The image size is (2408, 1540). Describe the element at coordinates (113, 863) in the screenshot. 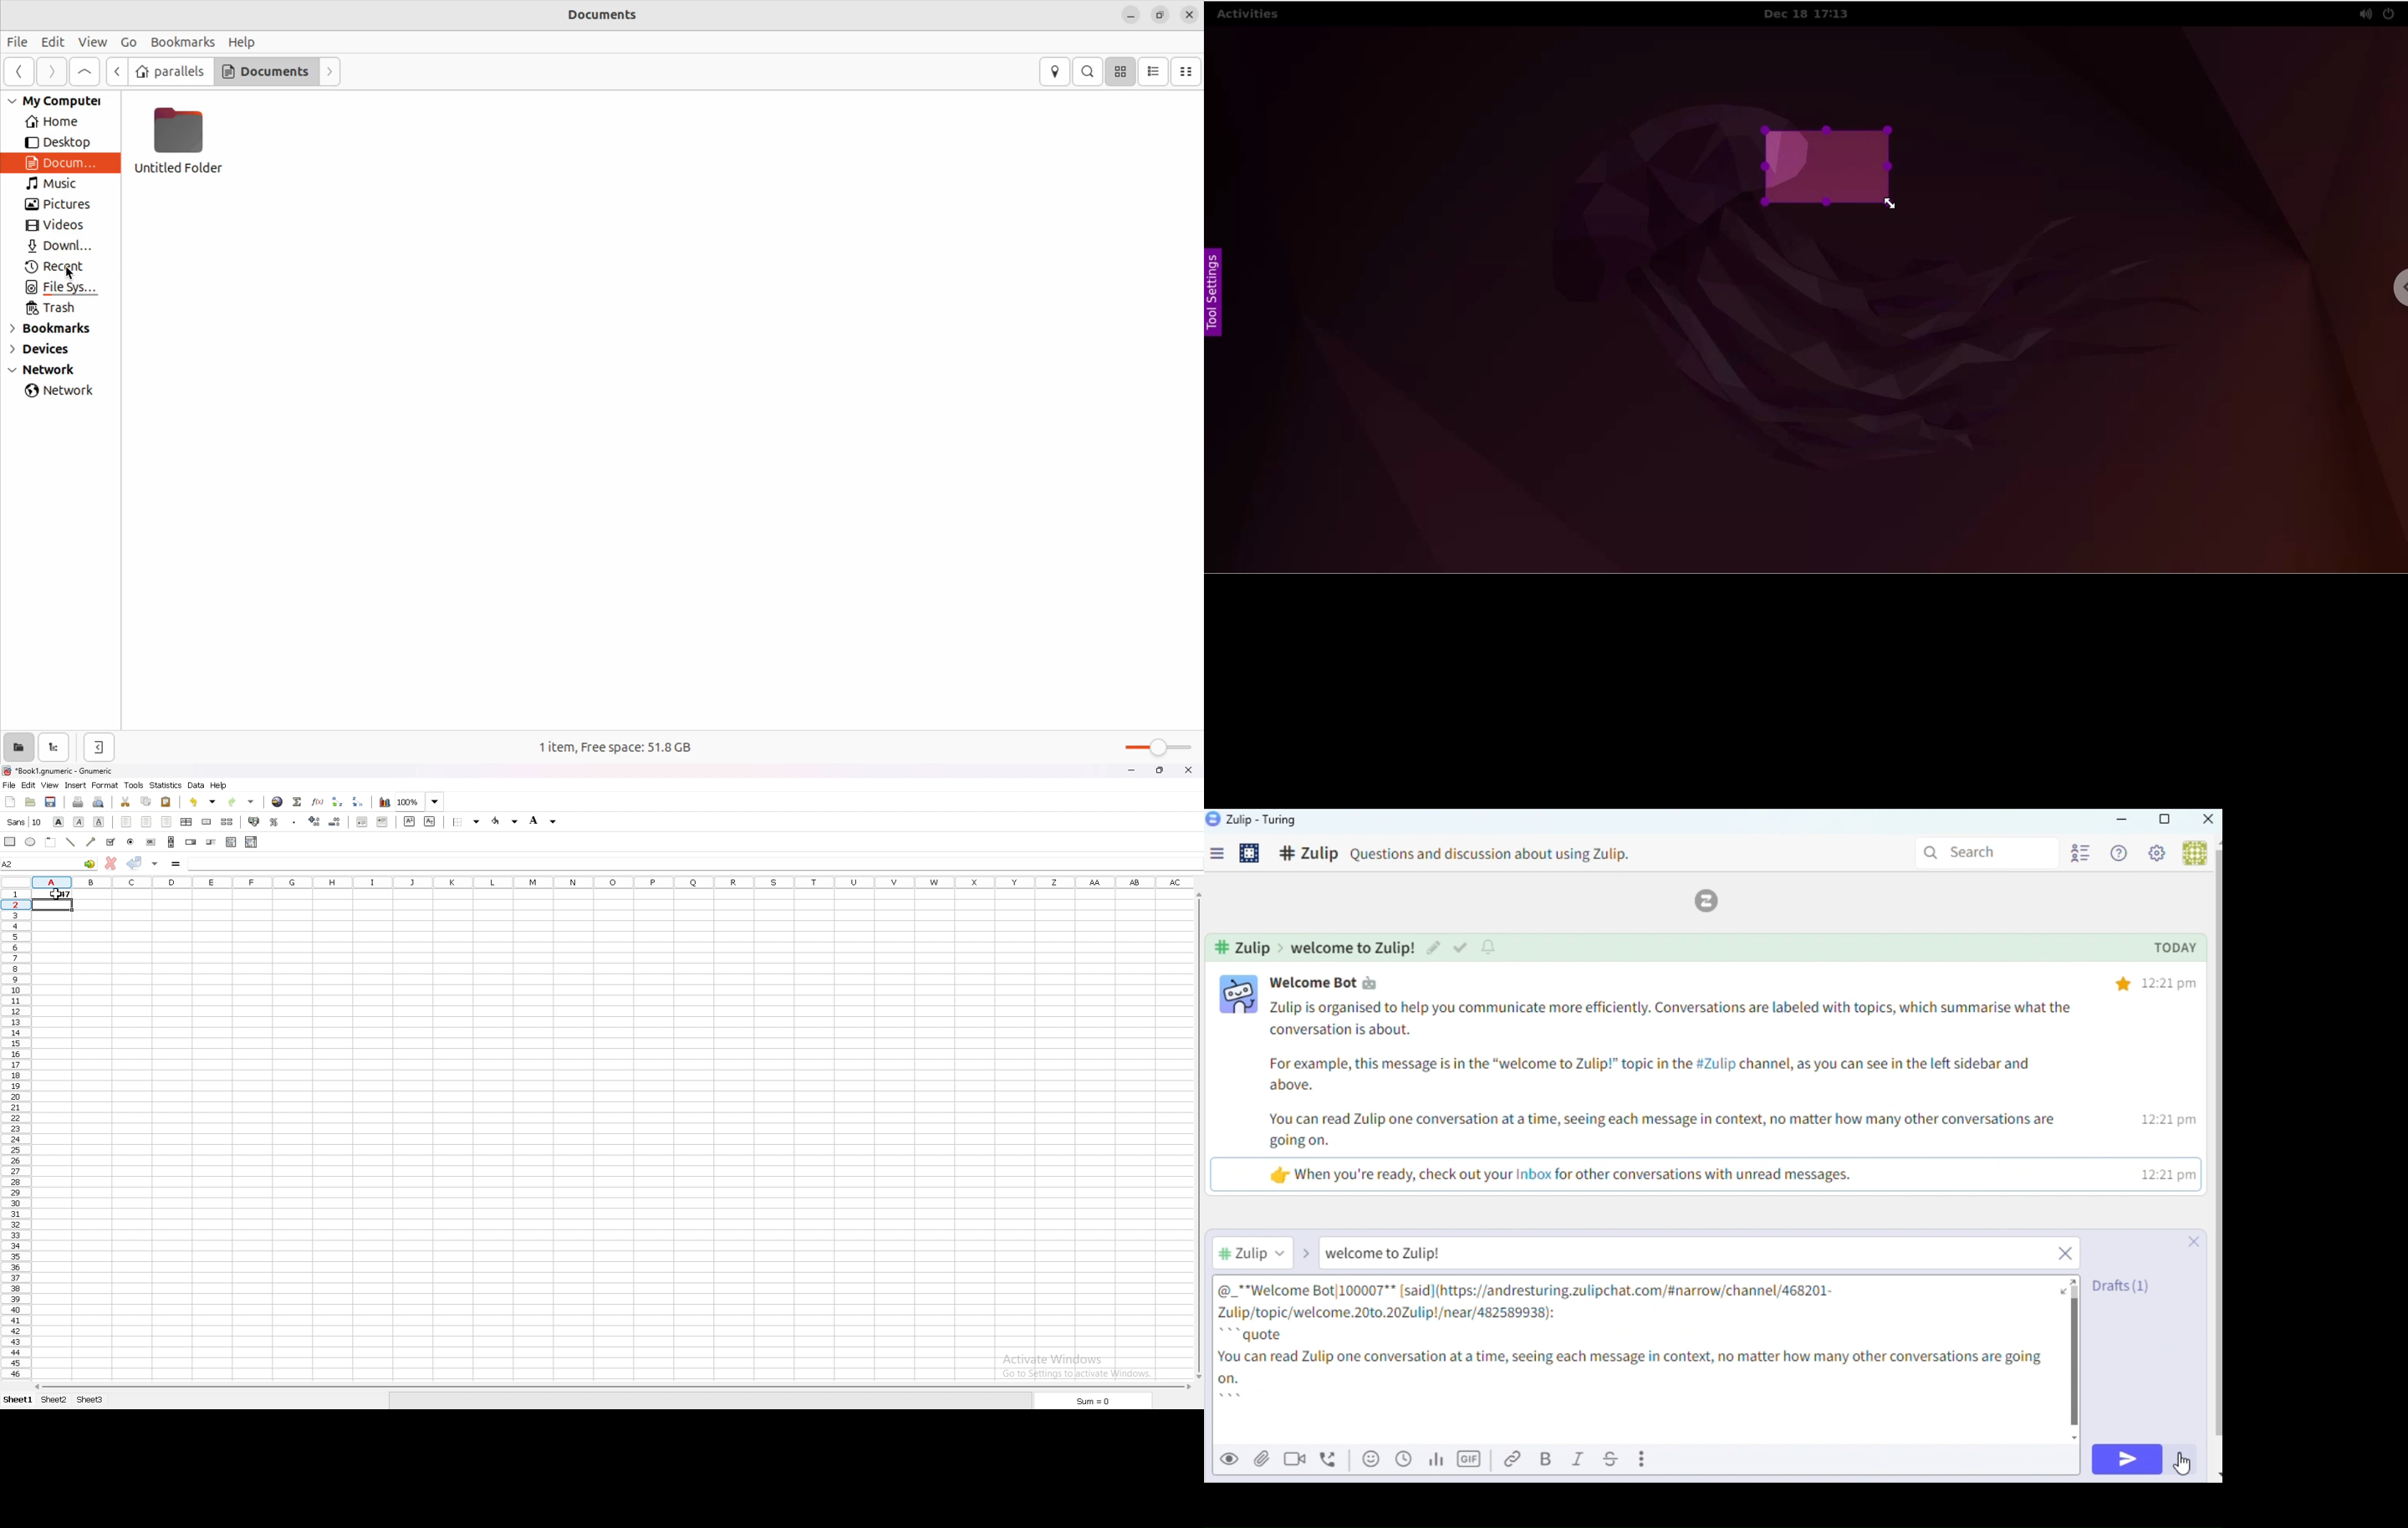

I see `cancel changes` at that location.